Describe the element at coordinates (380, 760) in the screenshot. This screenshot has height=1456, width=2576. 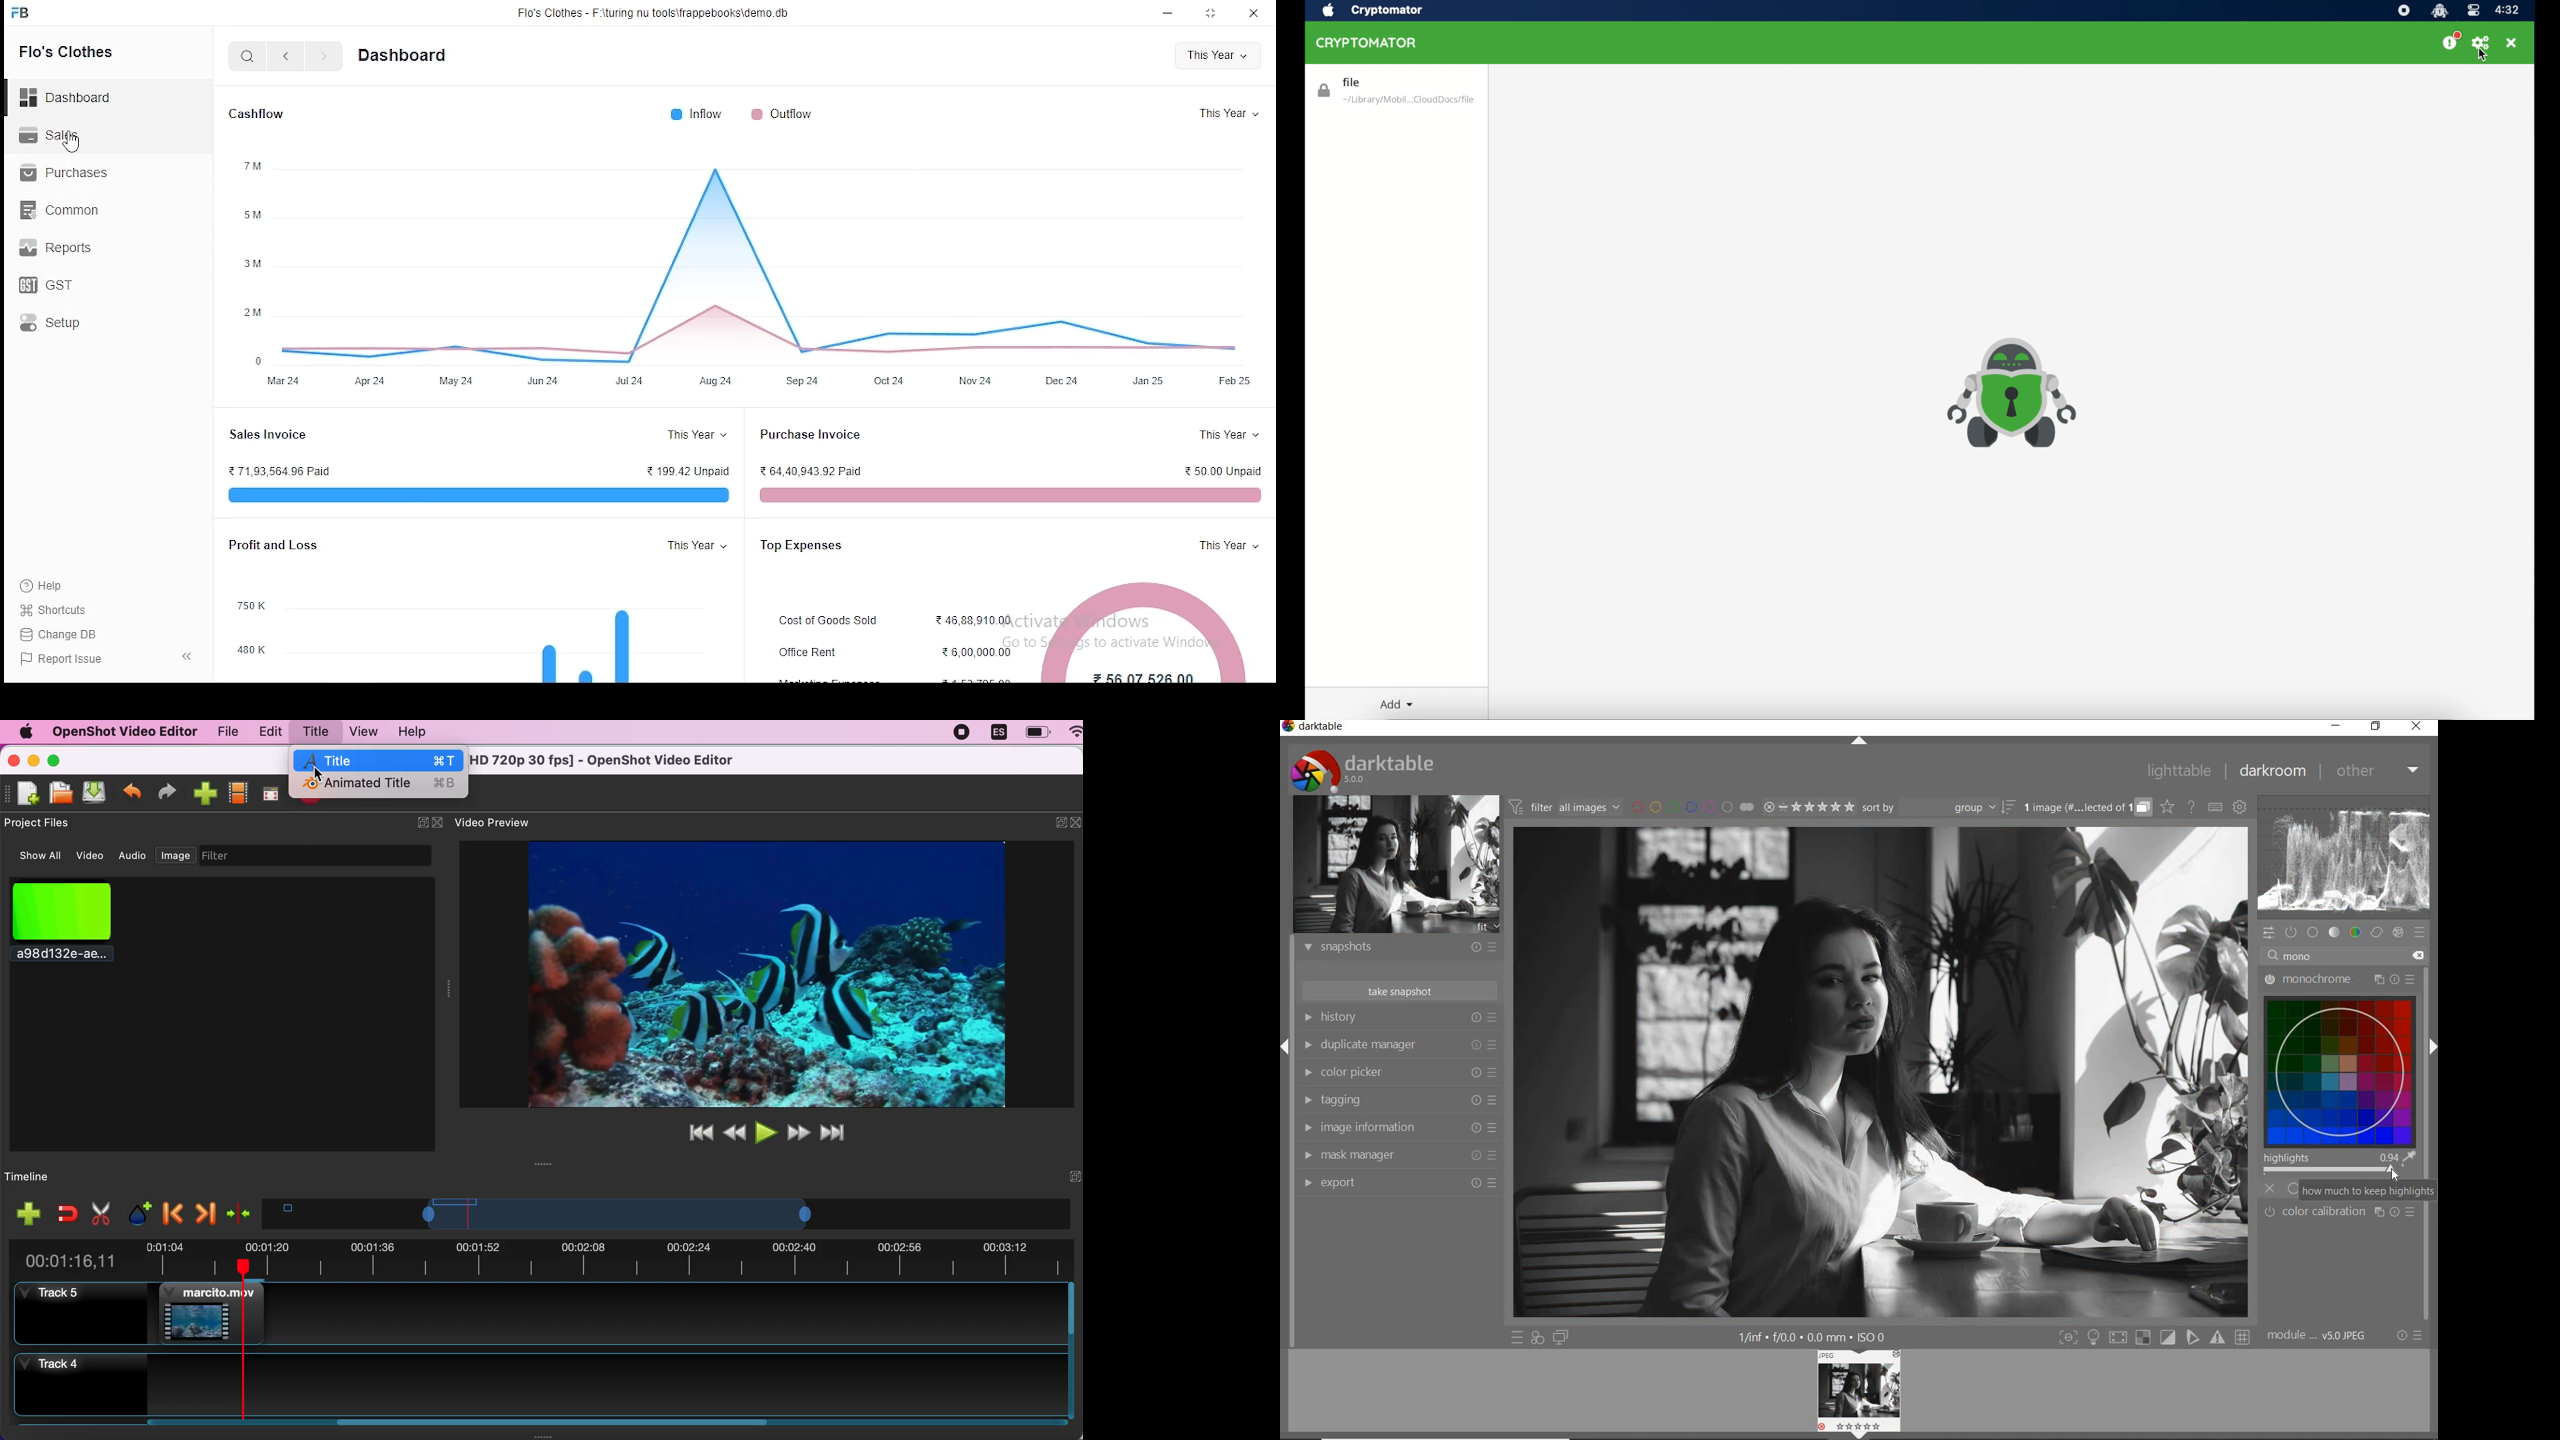
I see `title` at that location.